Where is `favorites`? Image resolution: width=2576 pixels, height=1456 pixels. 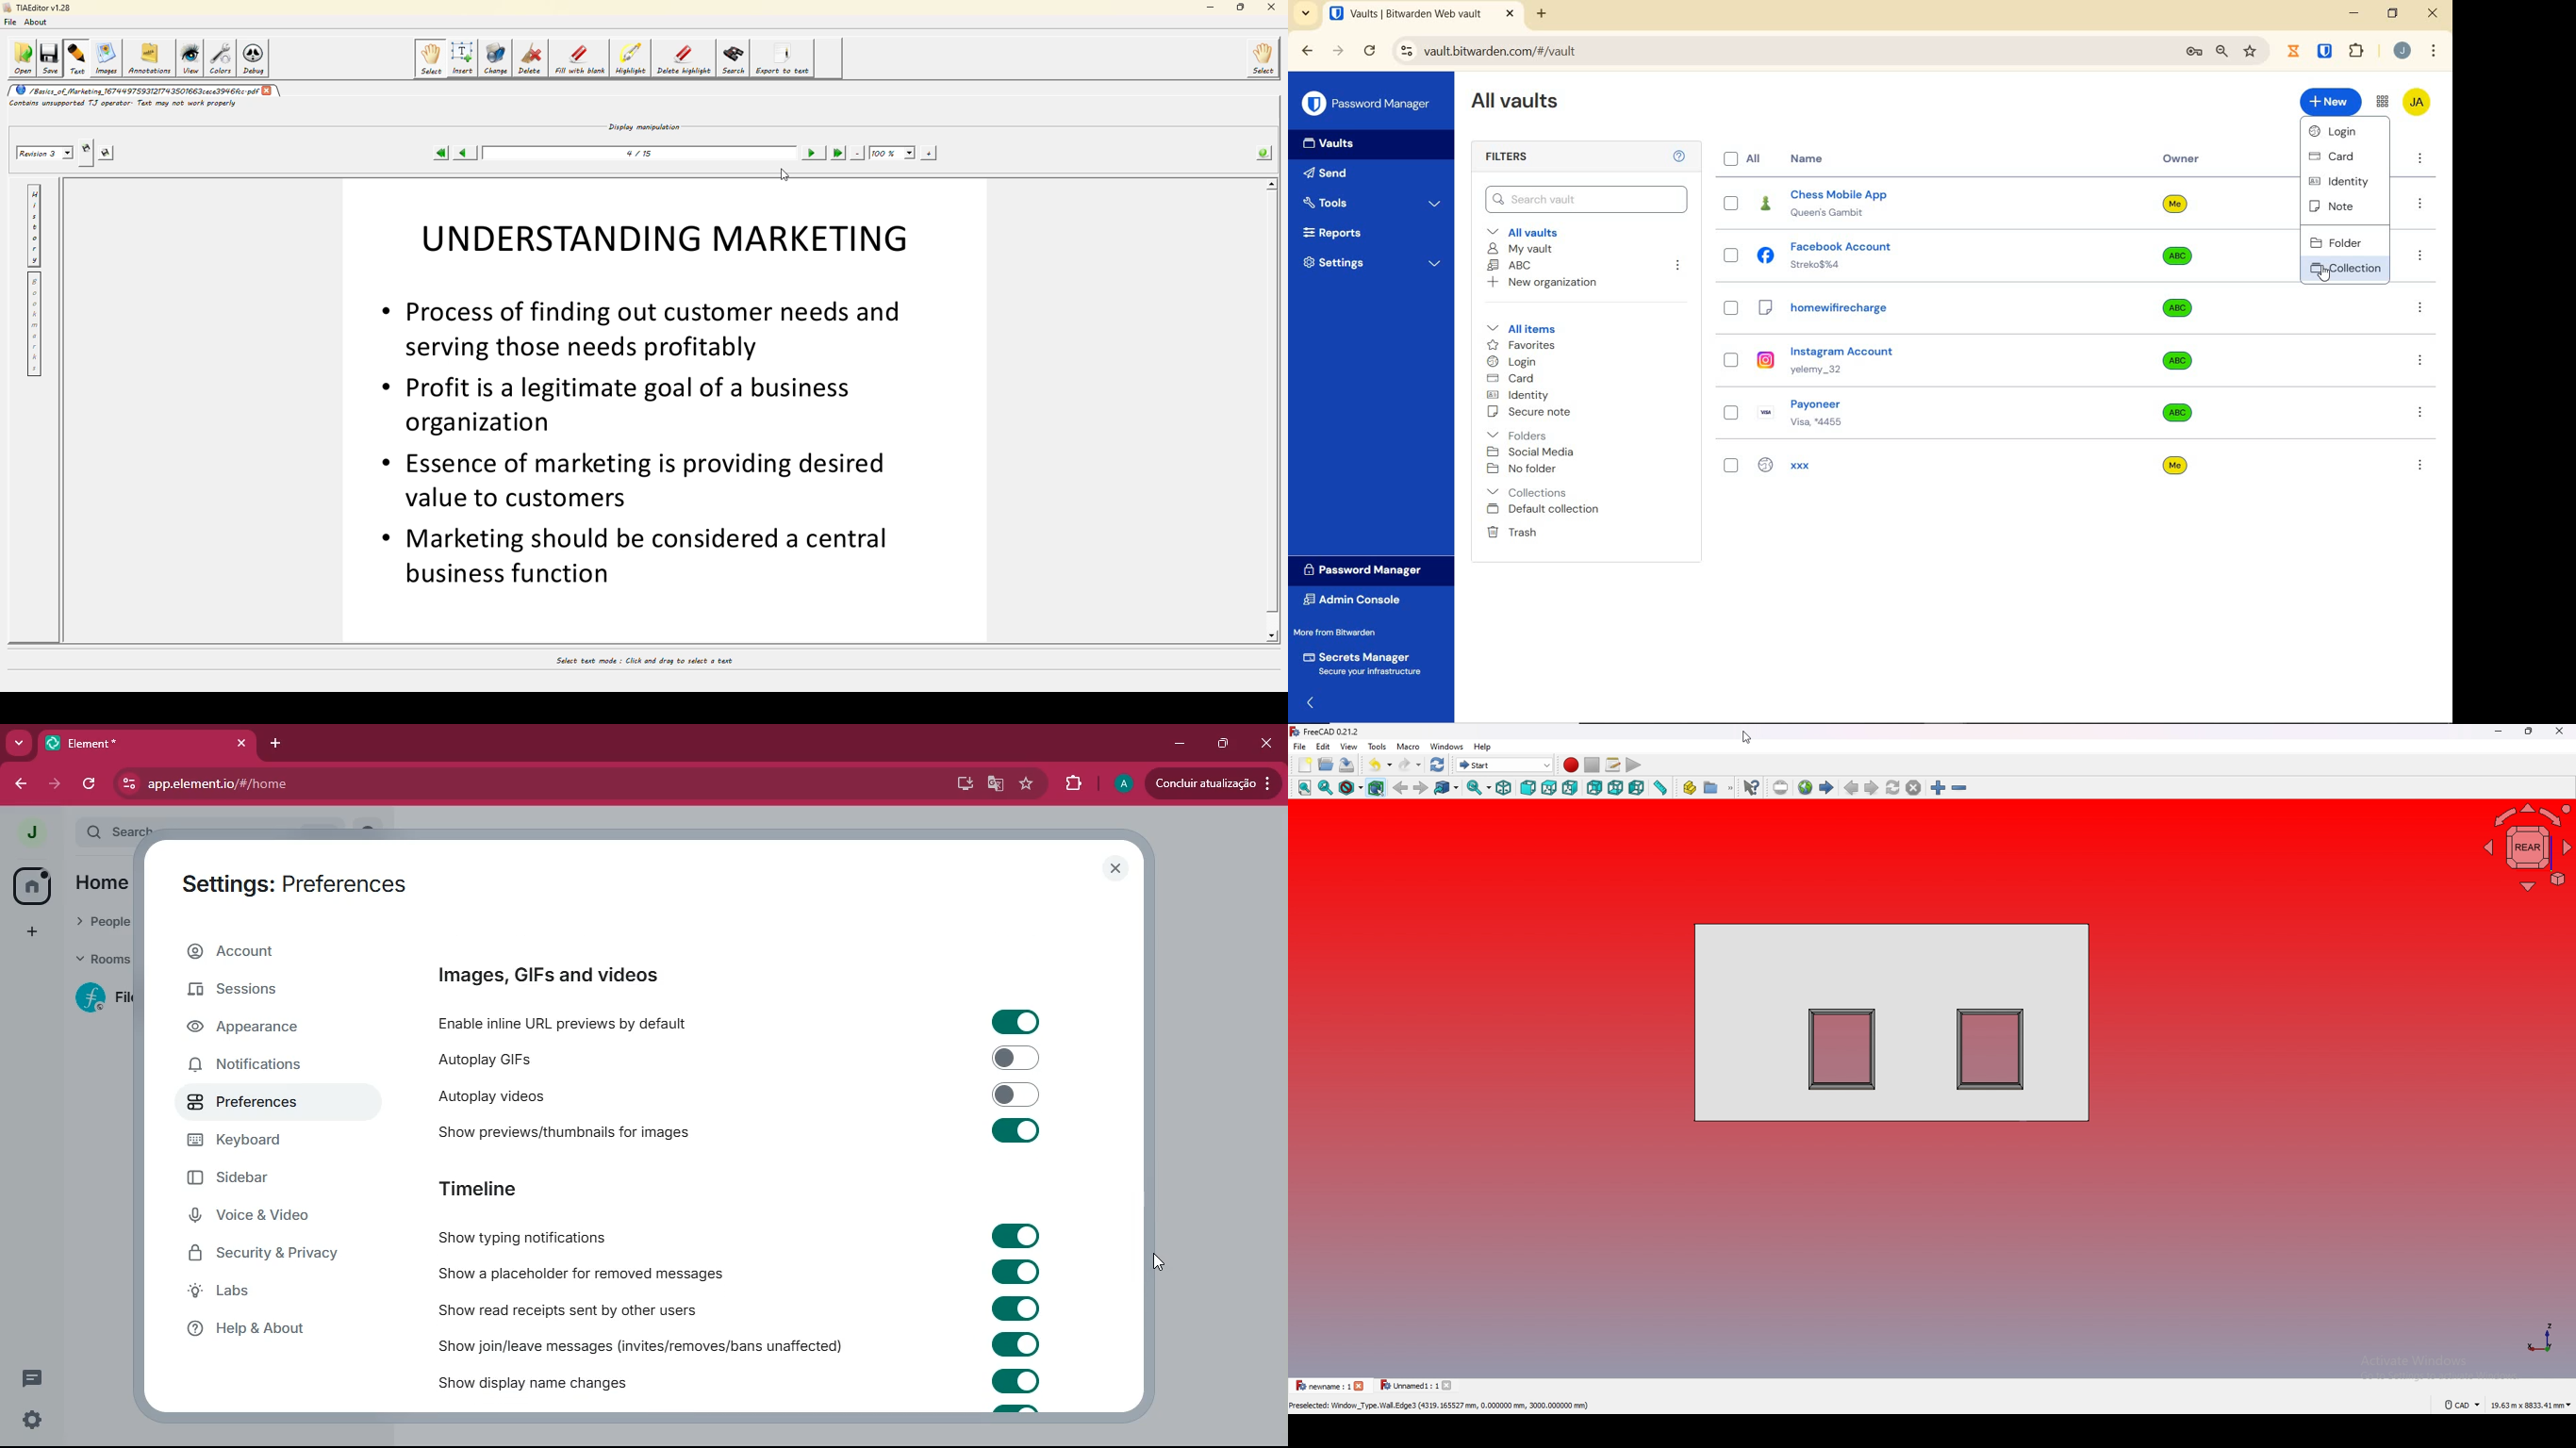 favorites is located at coordinates (1527, 345).